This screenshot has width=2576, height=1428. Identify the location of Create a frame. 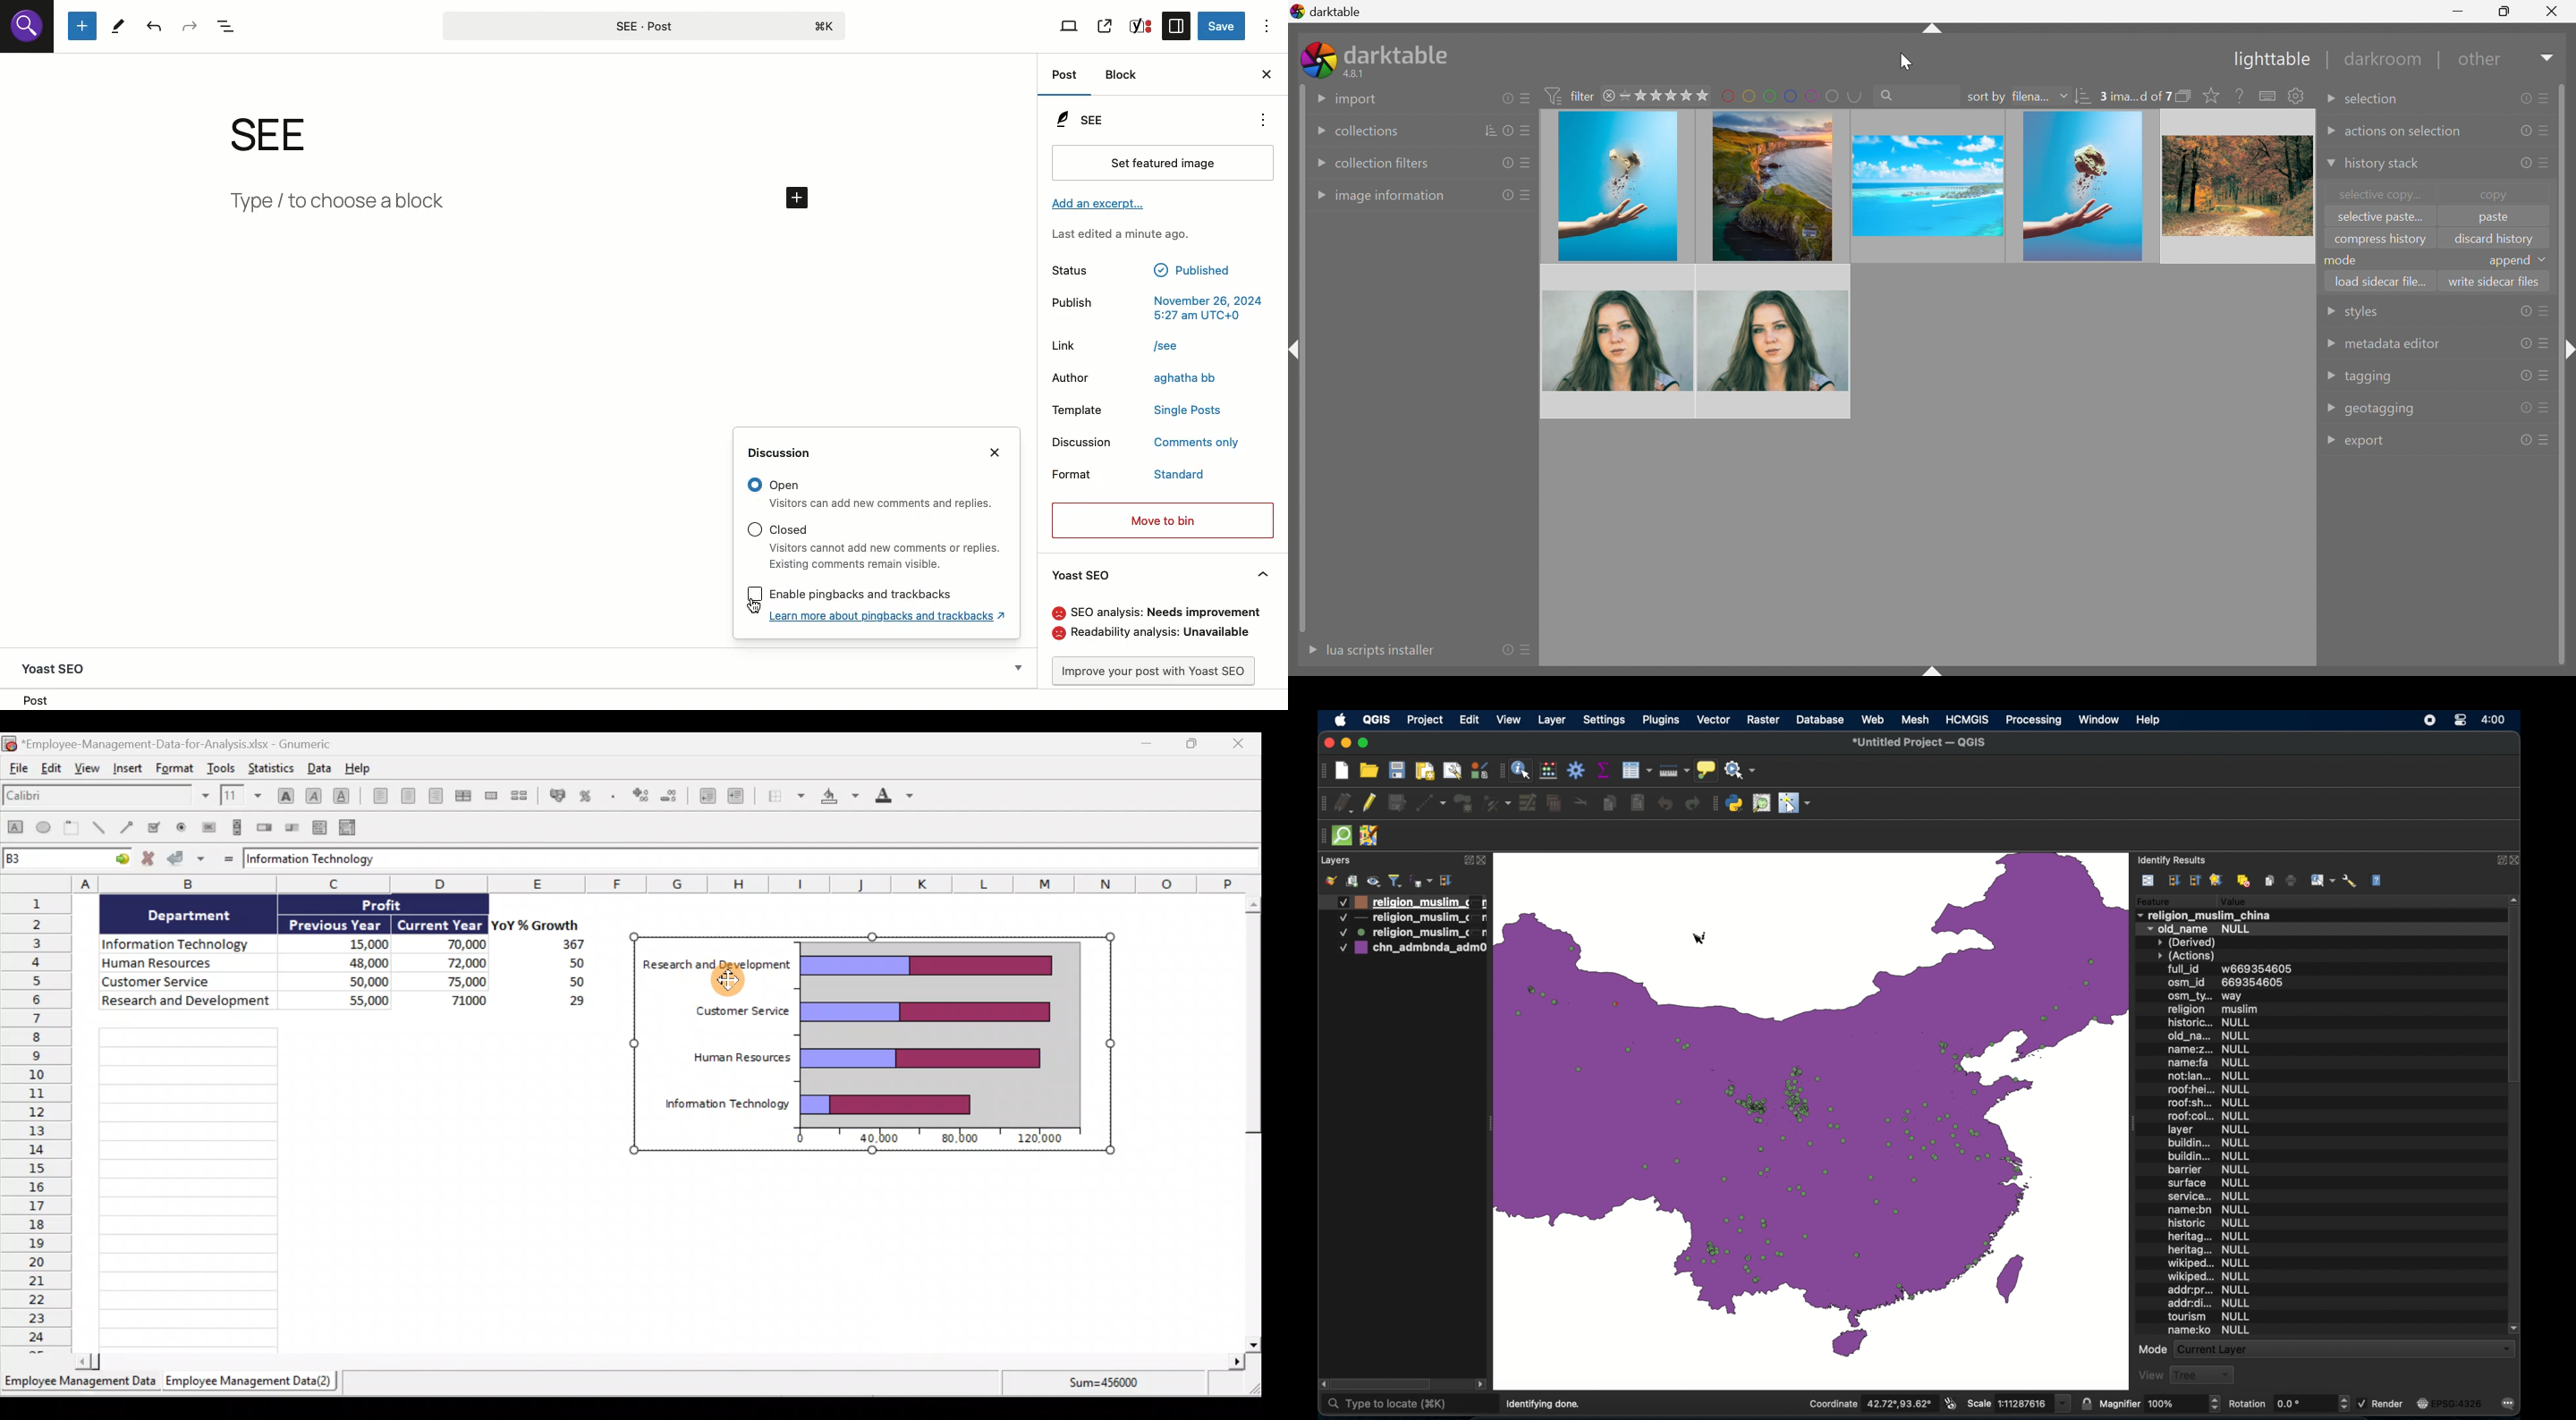
(74, 829).